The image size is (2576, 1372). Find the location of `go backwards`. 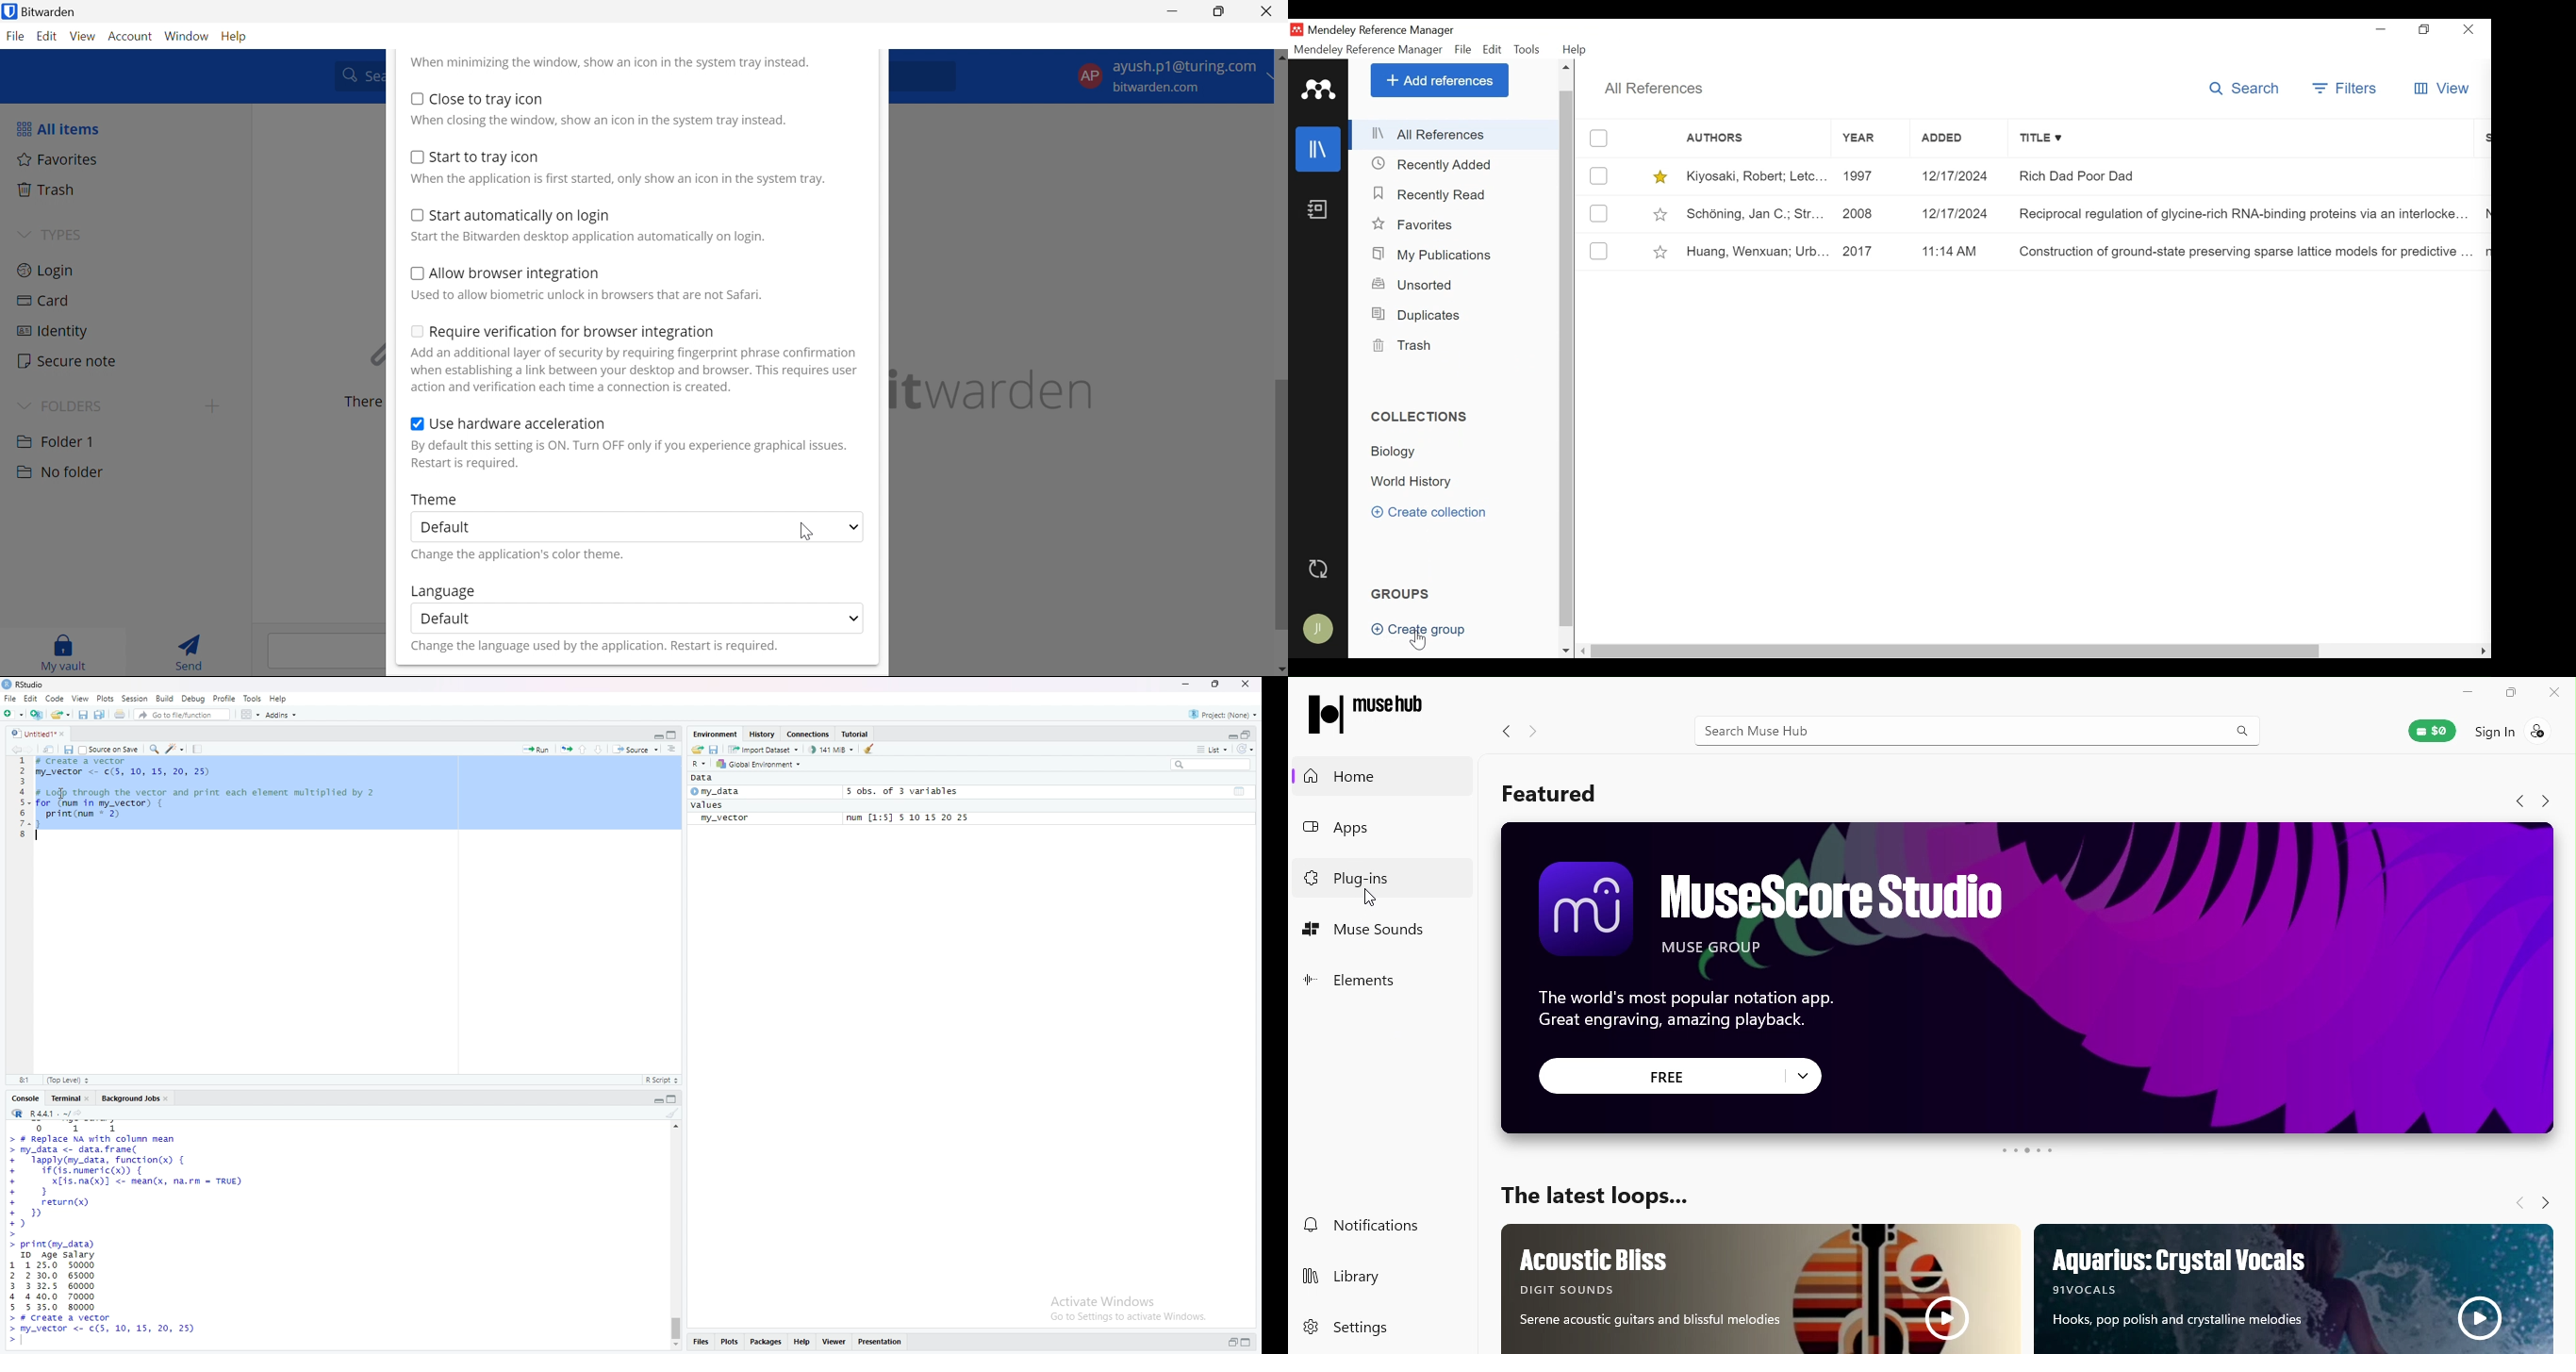

go backwards is located at coordinates (14, 750).